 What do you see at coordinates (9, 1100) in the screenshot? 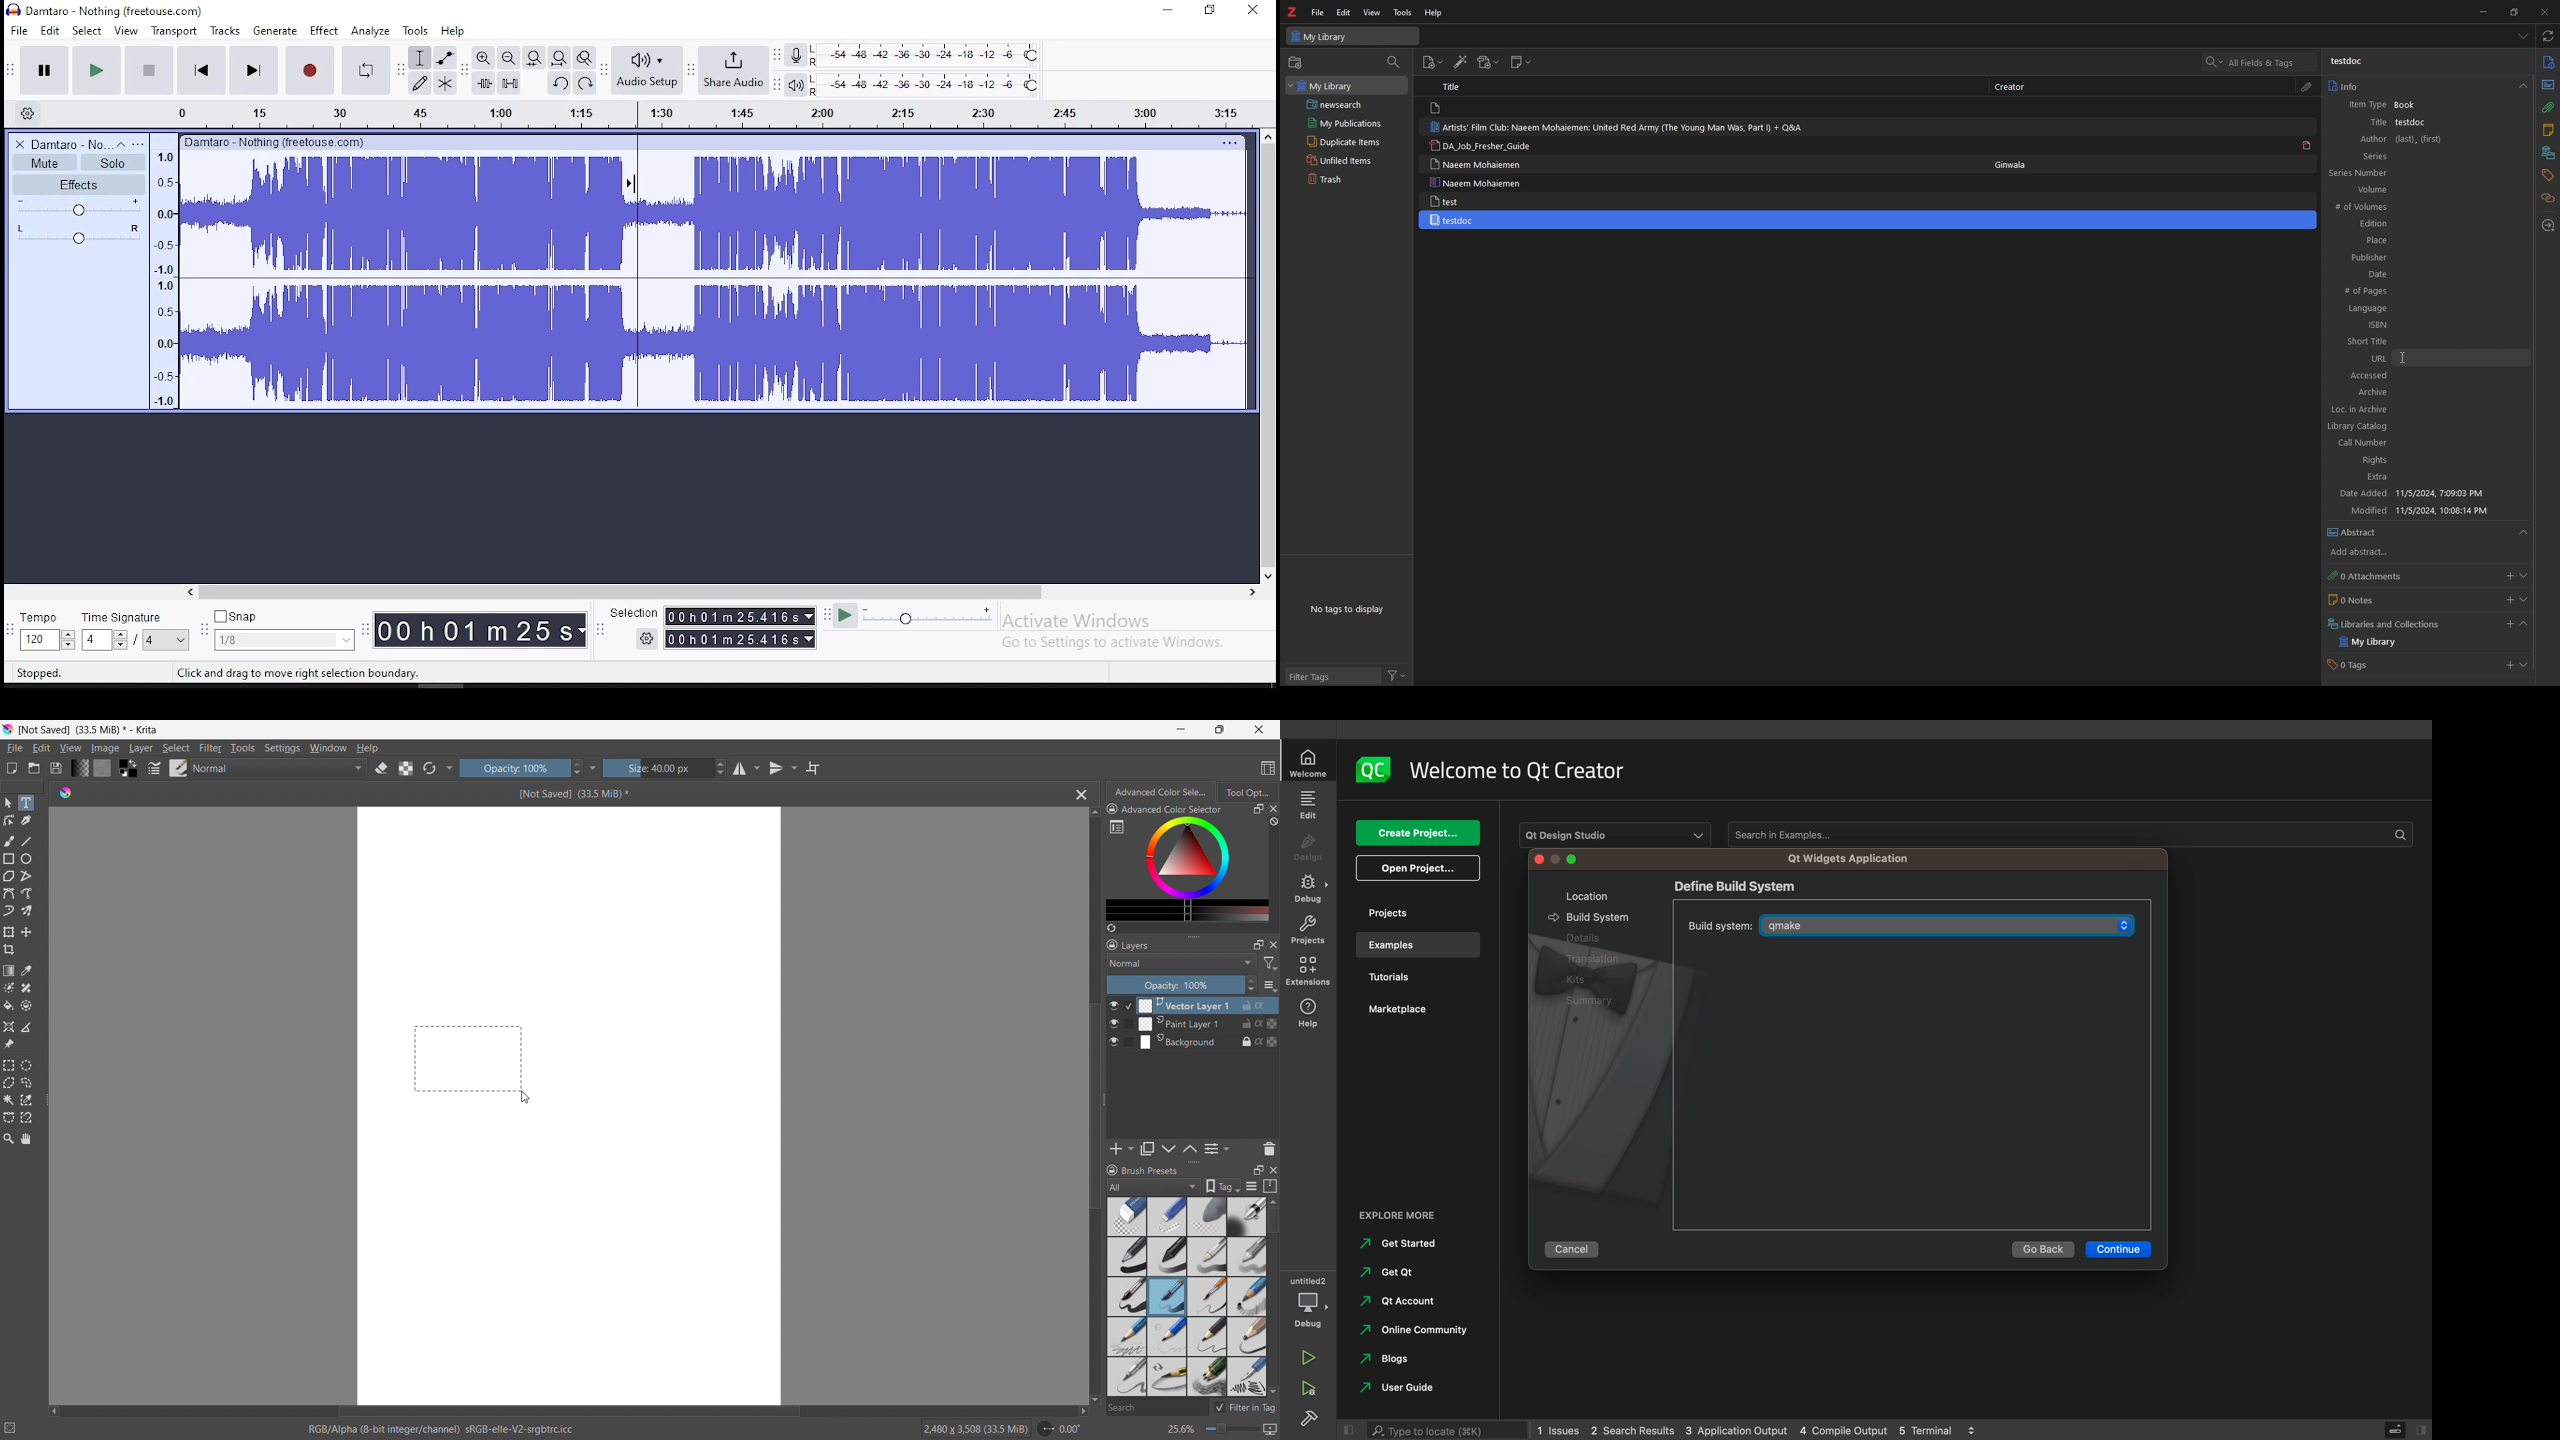
I see `contigious selection tool` at bounding box center [9, 1100].